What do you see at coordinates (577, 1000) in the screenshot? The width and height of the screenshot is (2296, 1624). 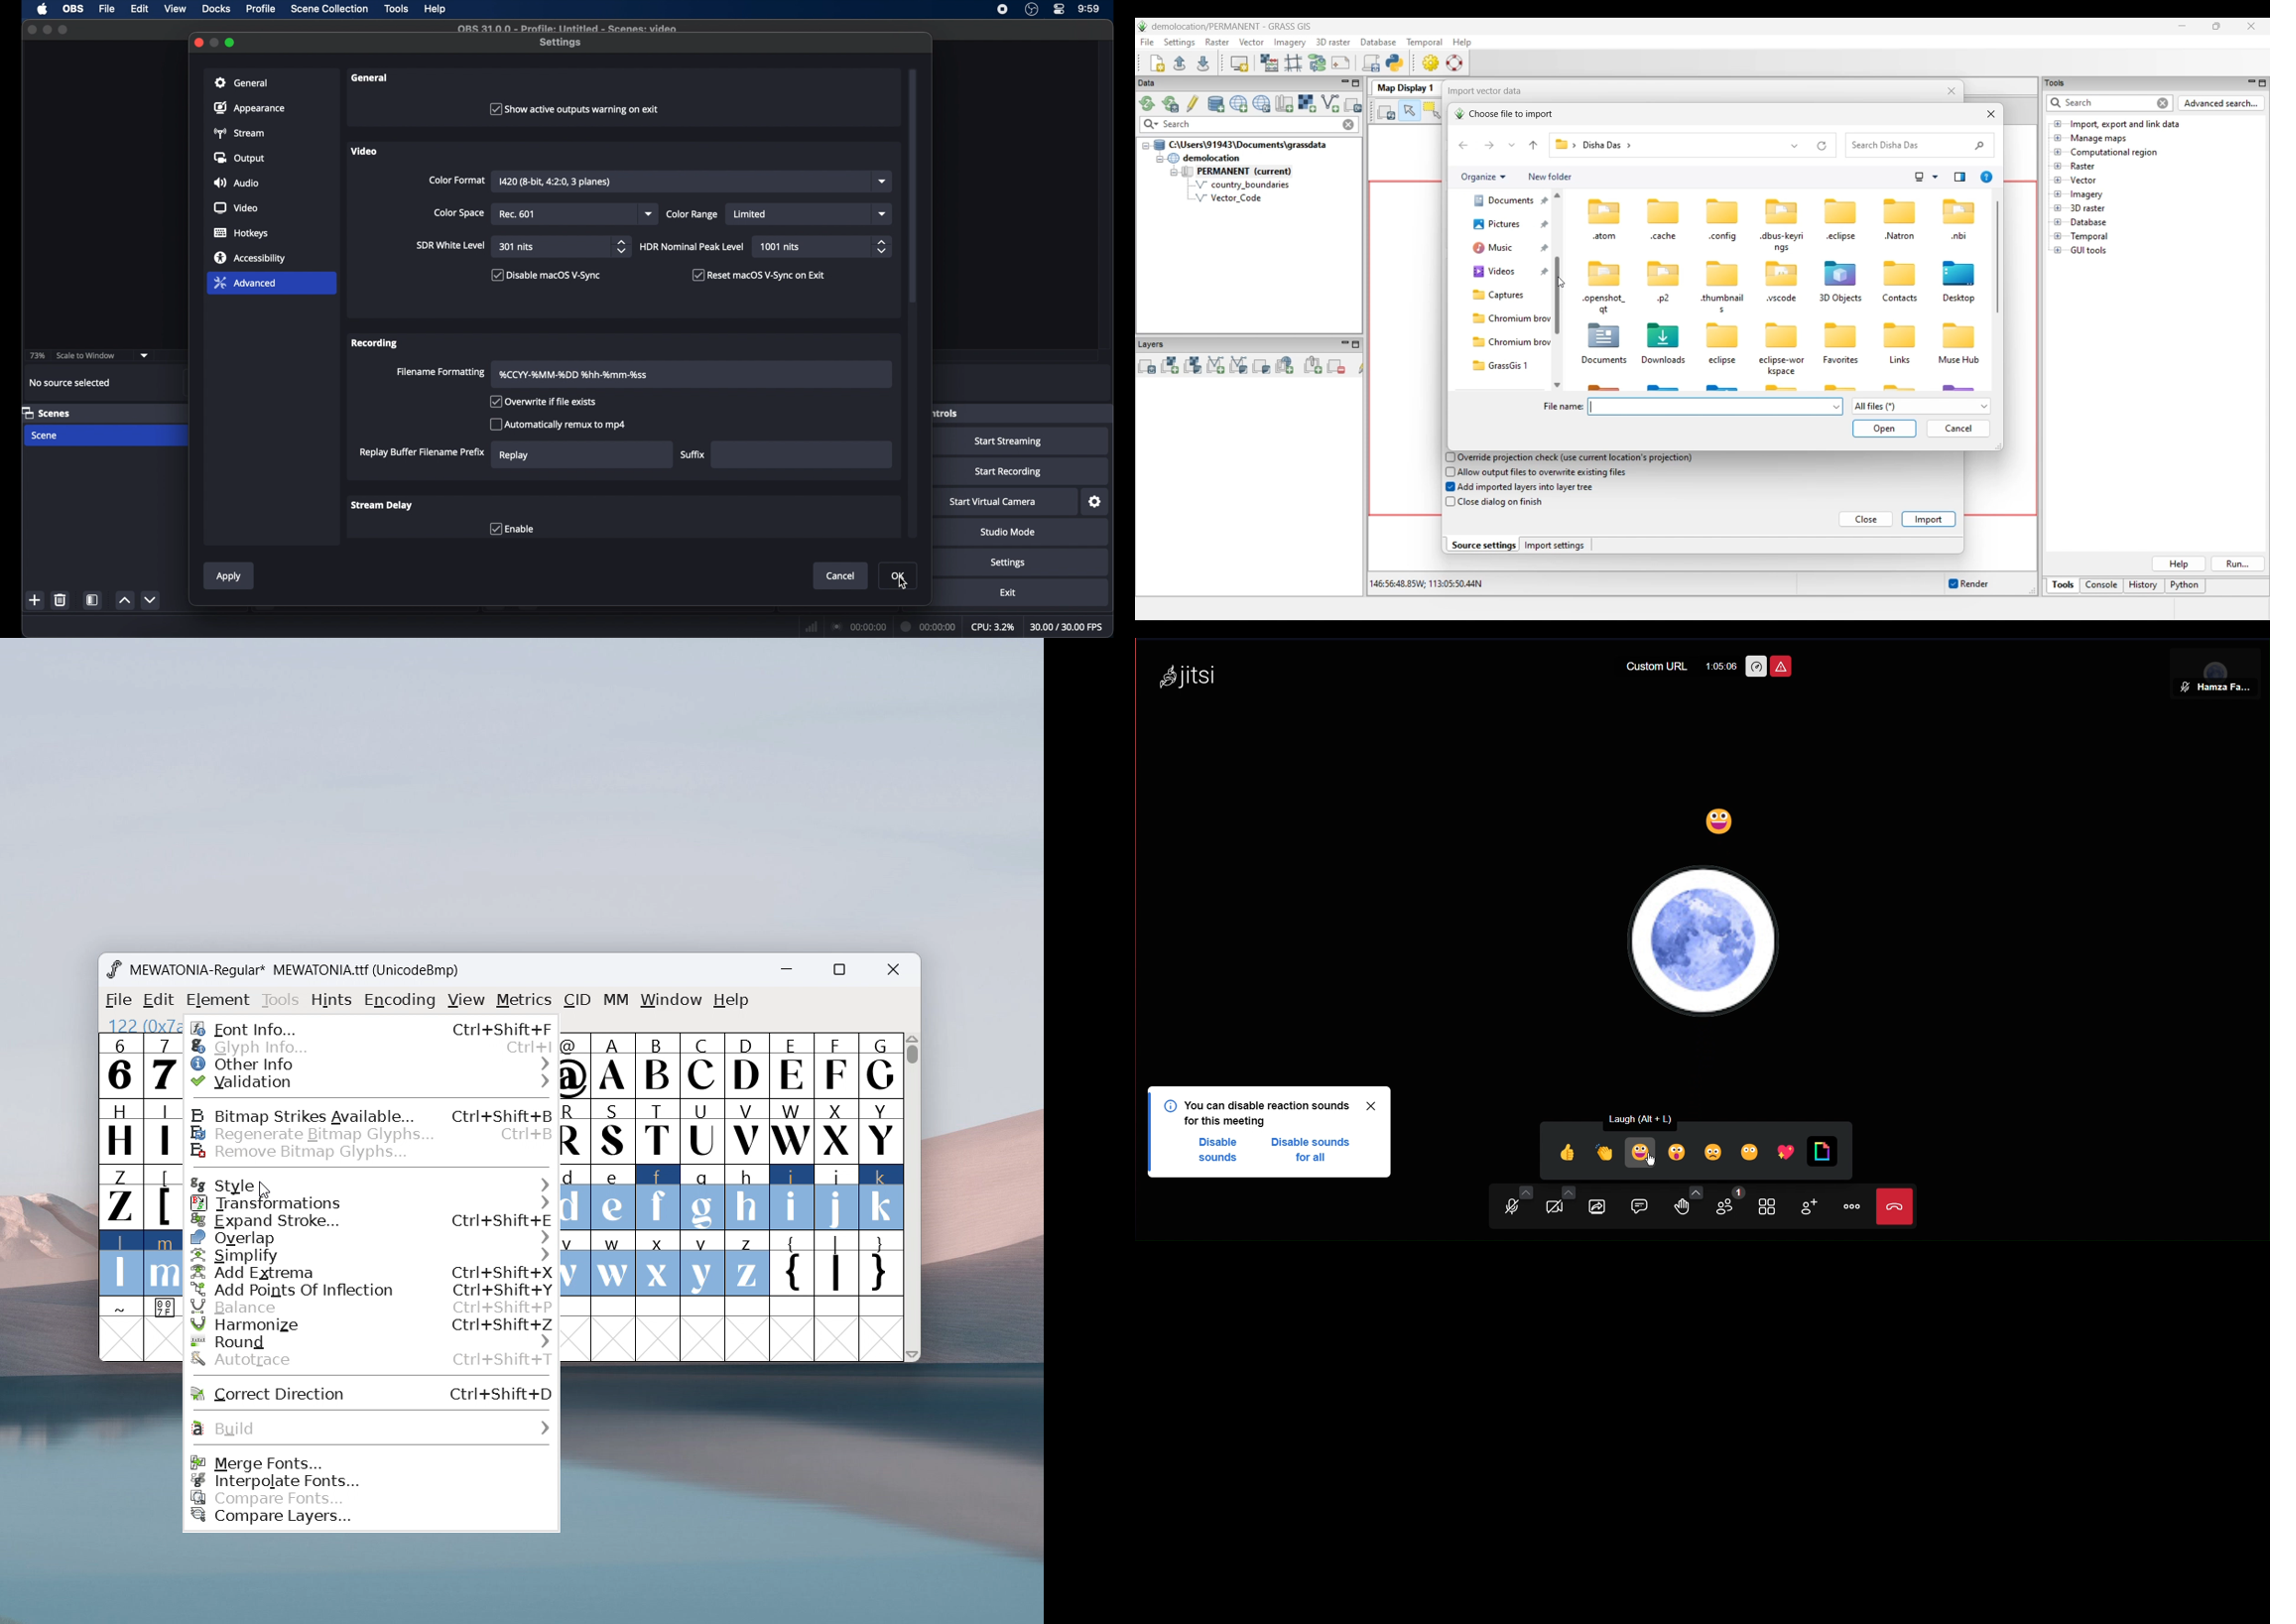 I see `cid` at bounding box center [577, 1000].